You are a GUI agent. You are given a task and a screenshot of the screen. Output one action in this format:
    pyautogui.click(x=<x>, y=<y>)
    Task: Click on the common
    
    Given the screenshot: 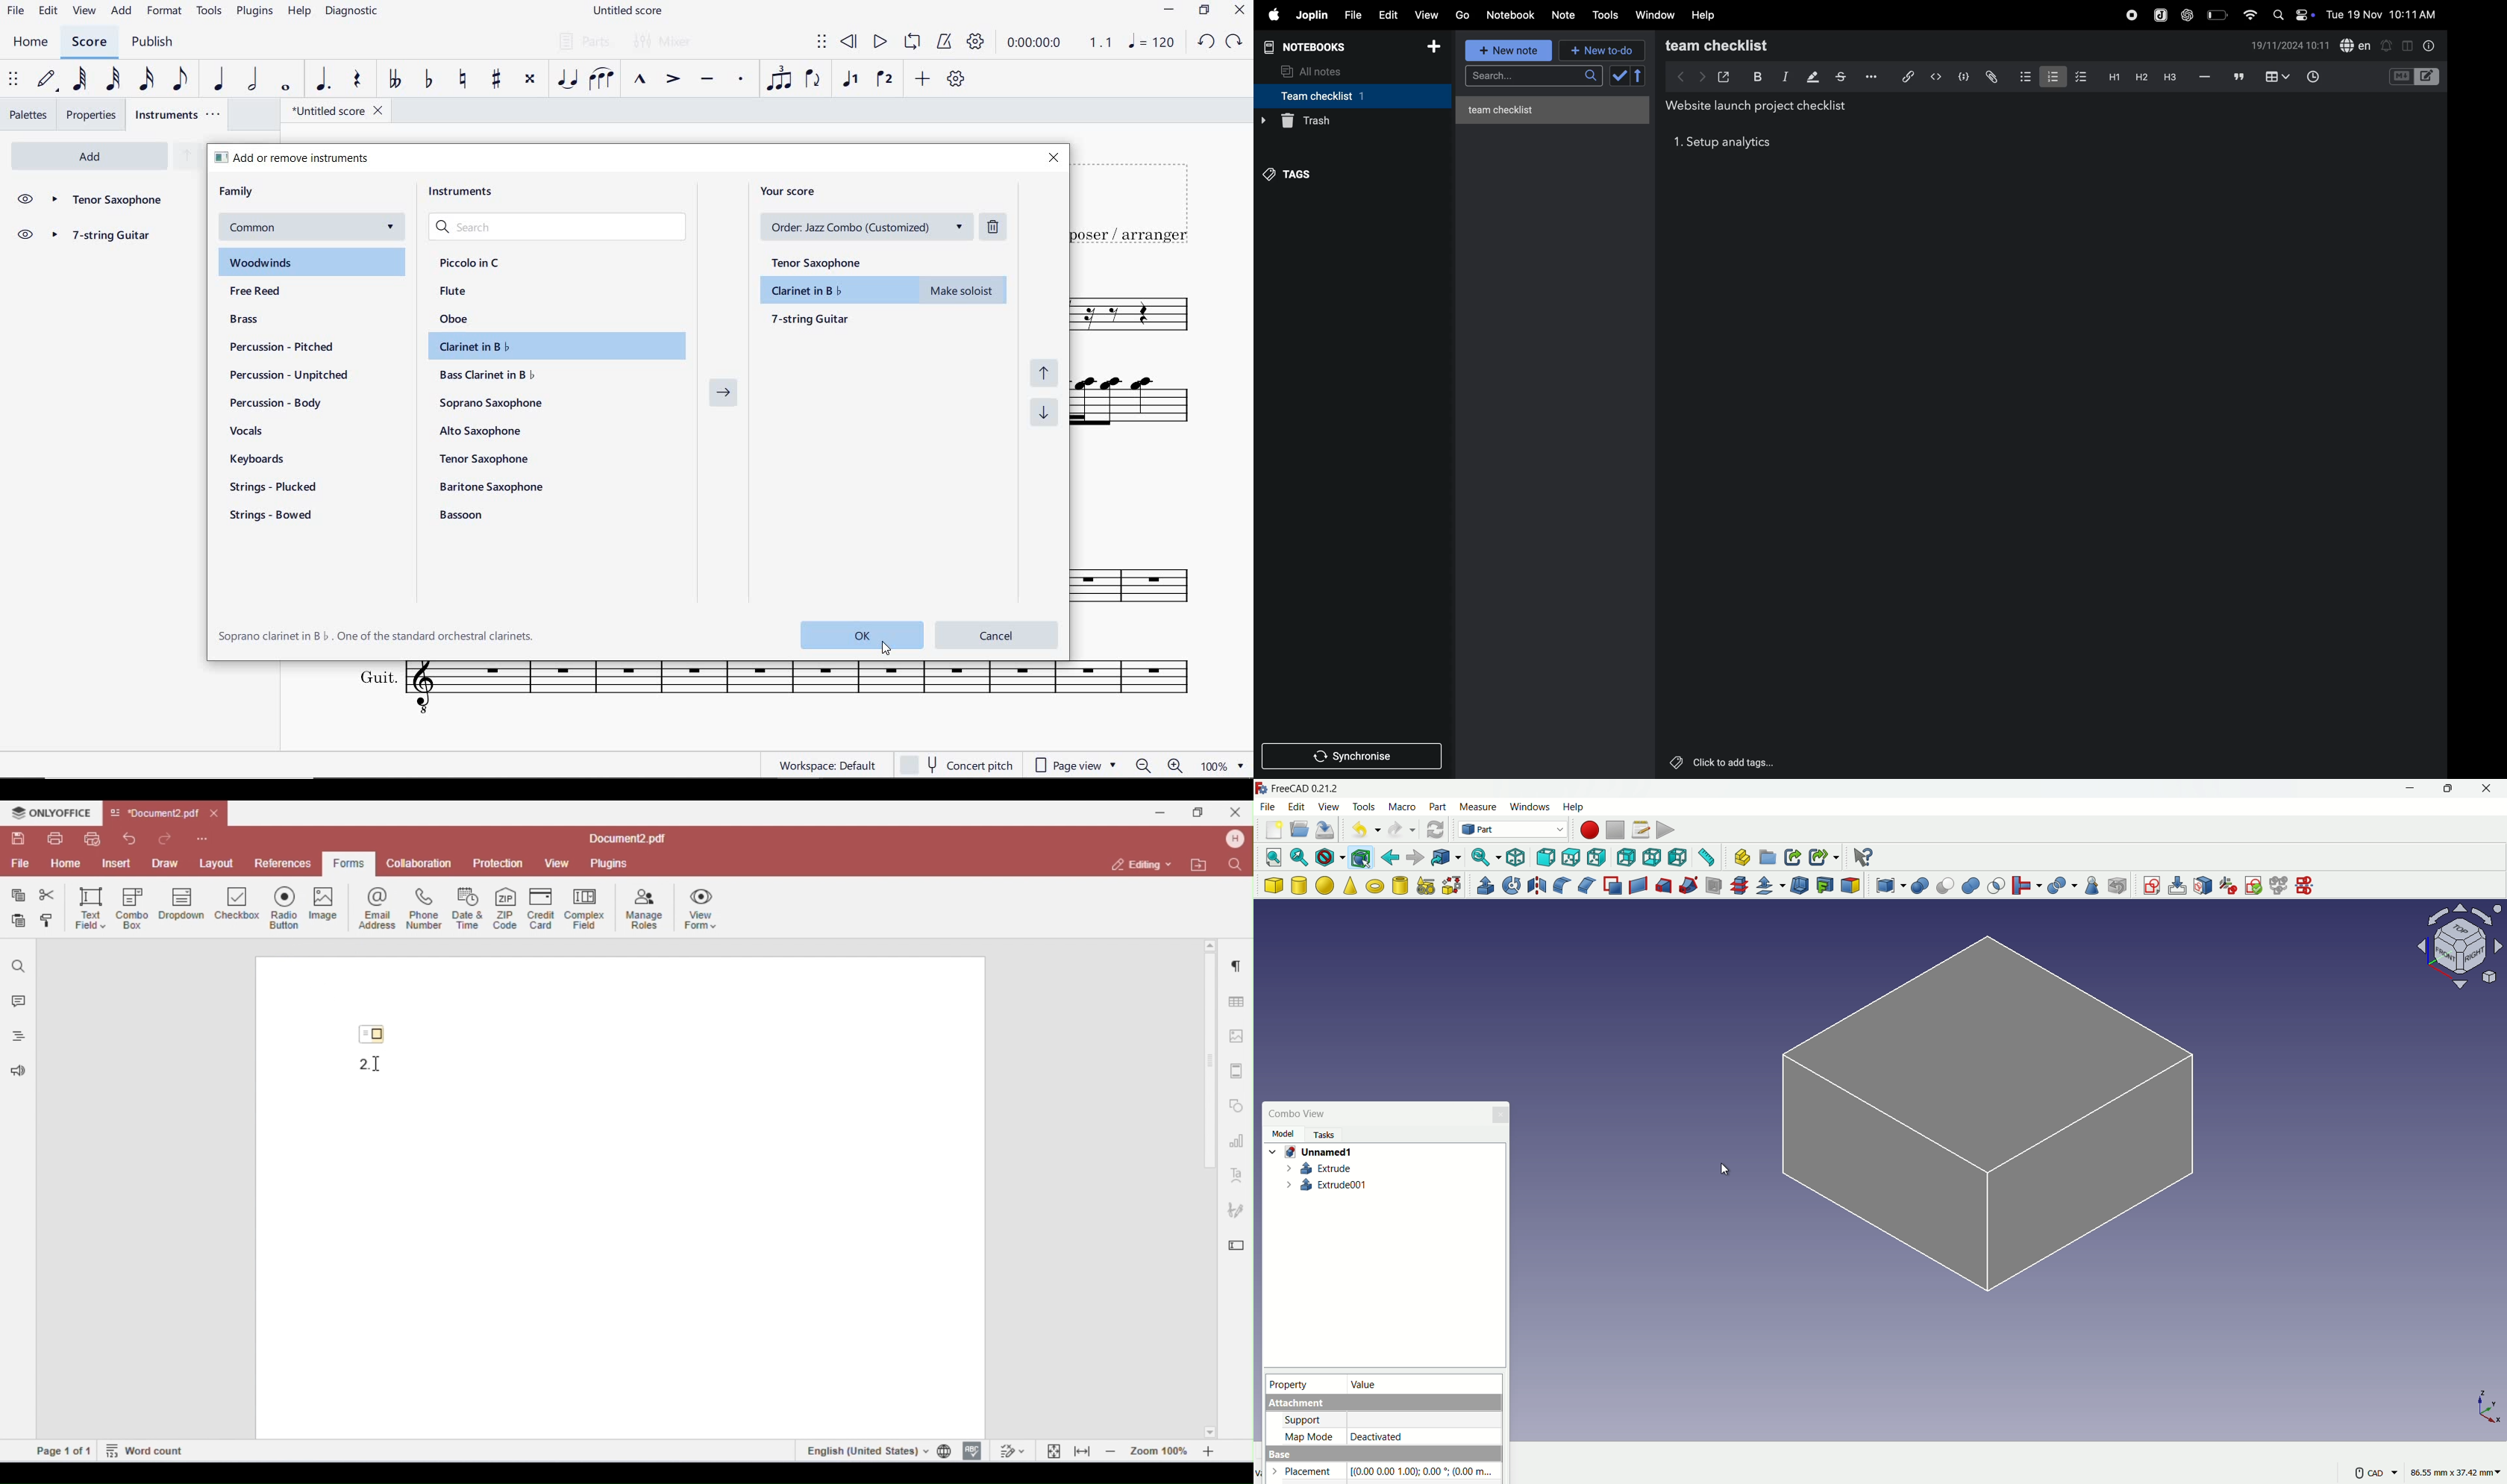 What is the action you would take?
    pyautogui.click(x=310, y=228)
    